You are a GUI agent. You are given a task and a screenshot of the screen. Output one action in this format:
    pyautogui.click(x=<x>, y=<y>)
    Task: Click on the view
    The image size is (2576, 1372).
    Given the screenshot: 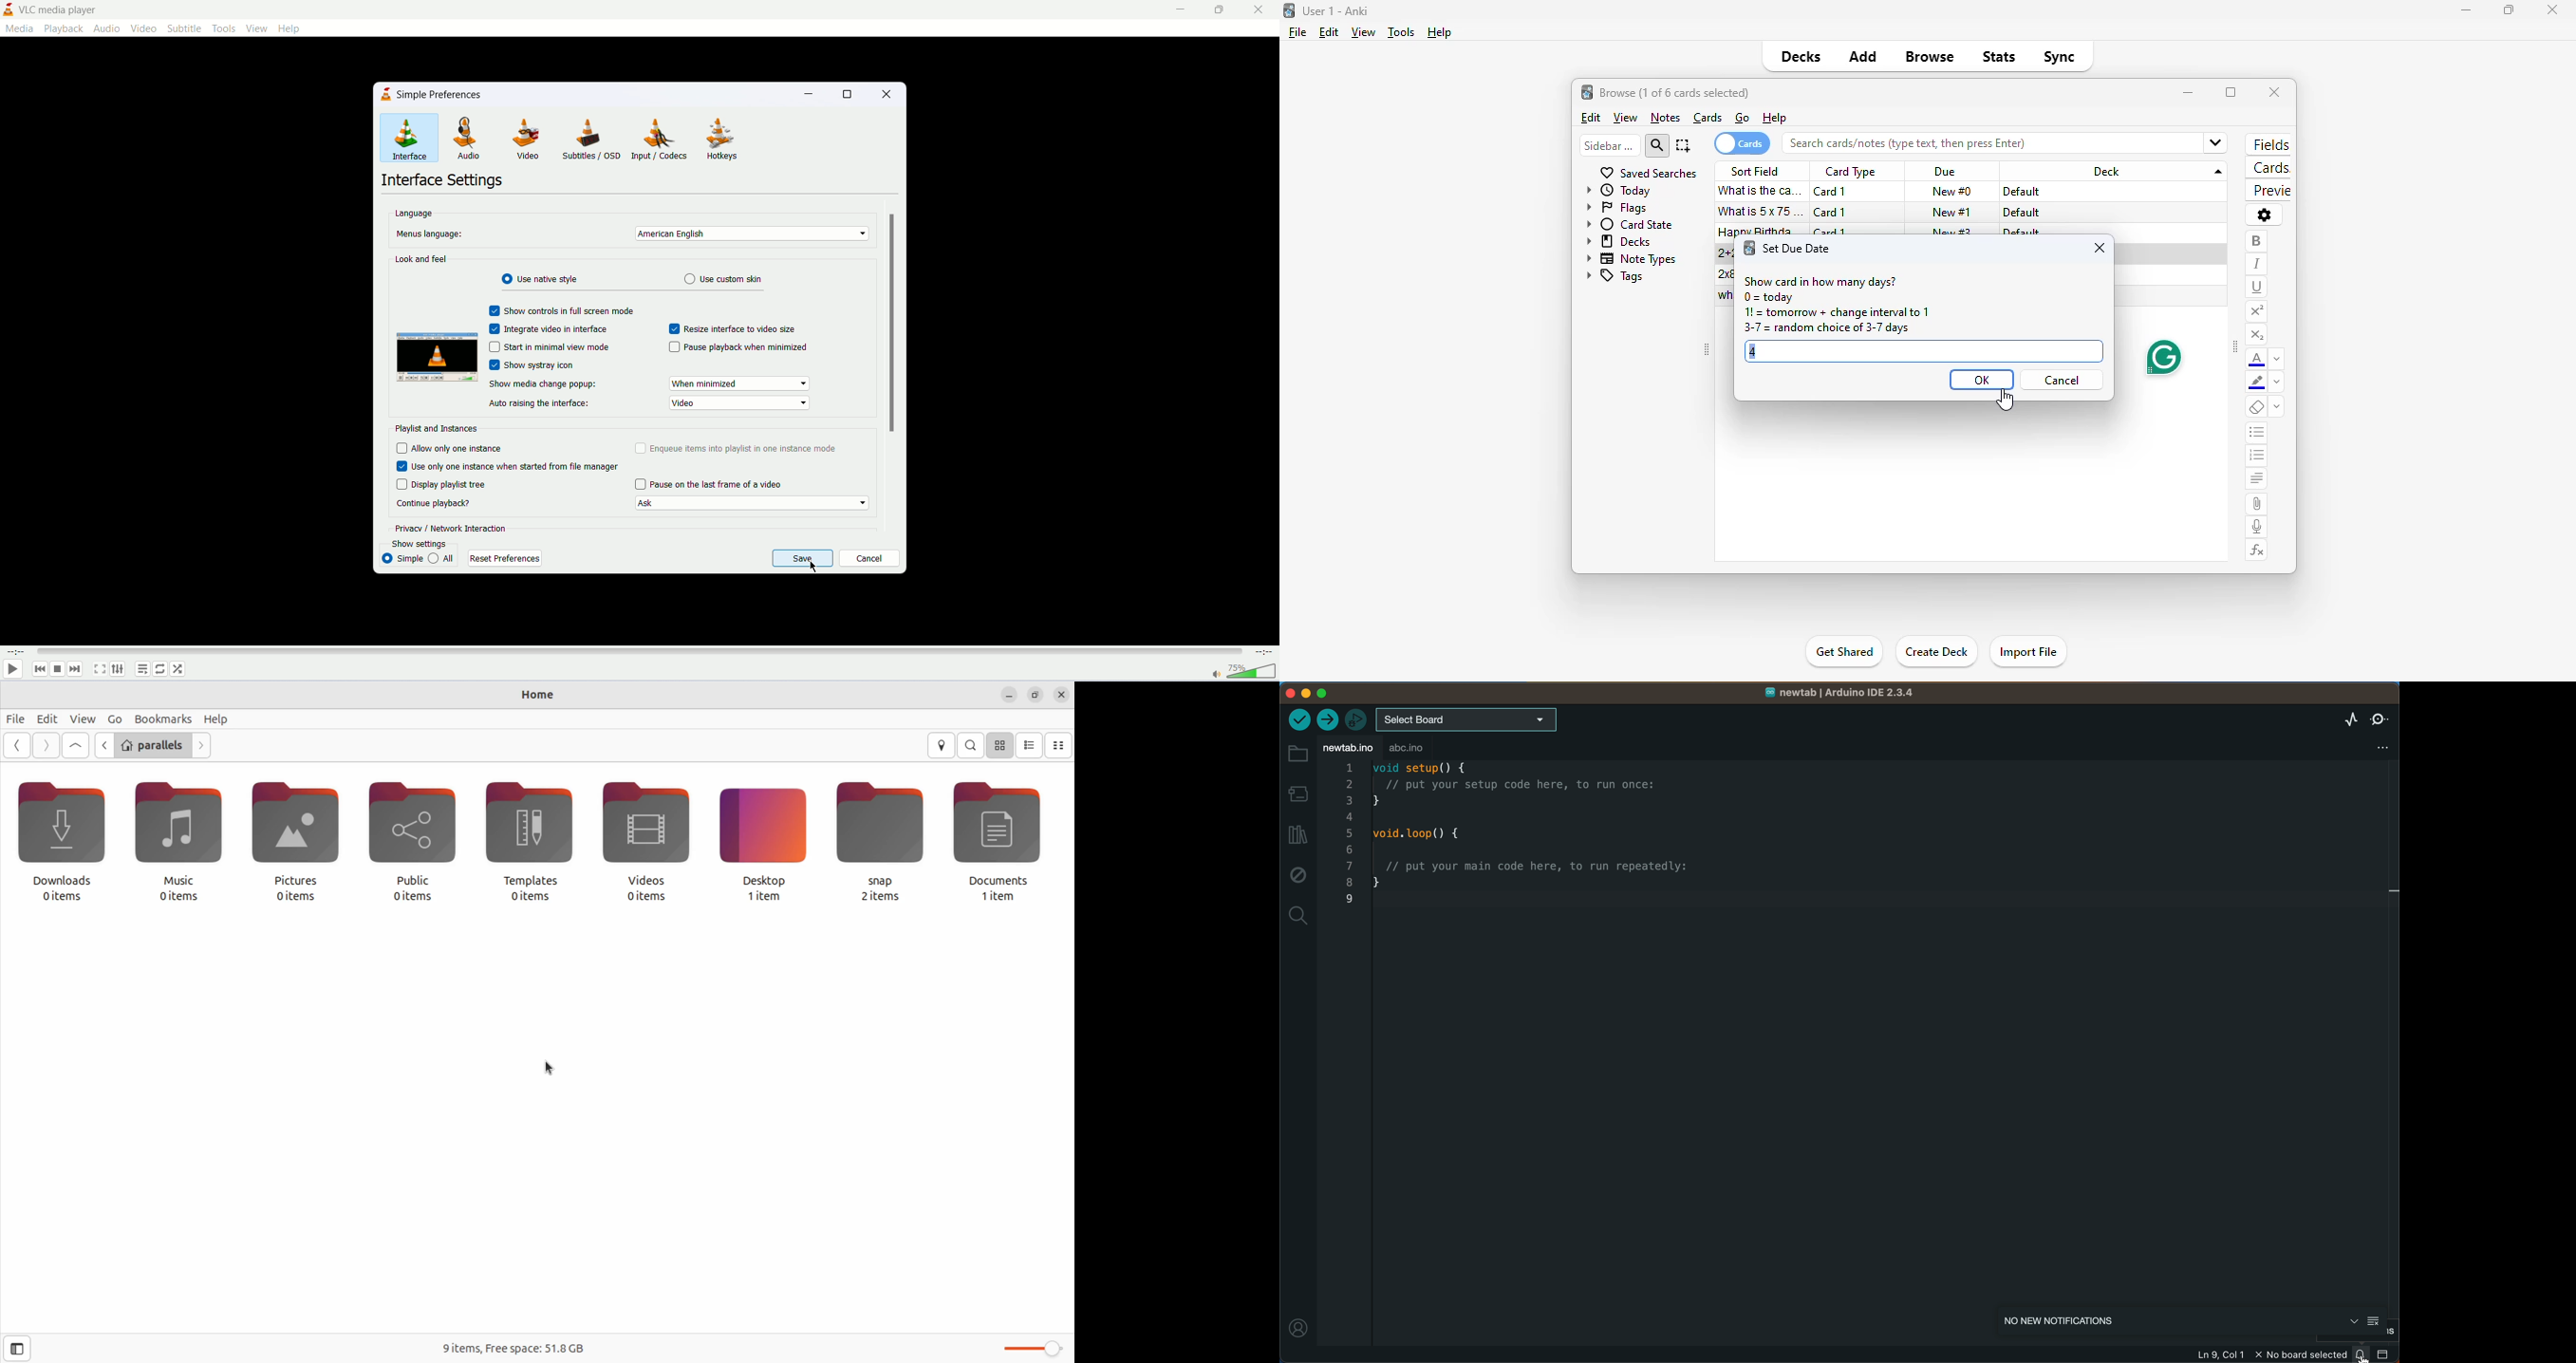 What is the action you would take?
    pyautogui.click(x=1362, y=32)
    